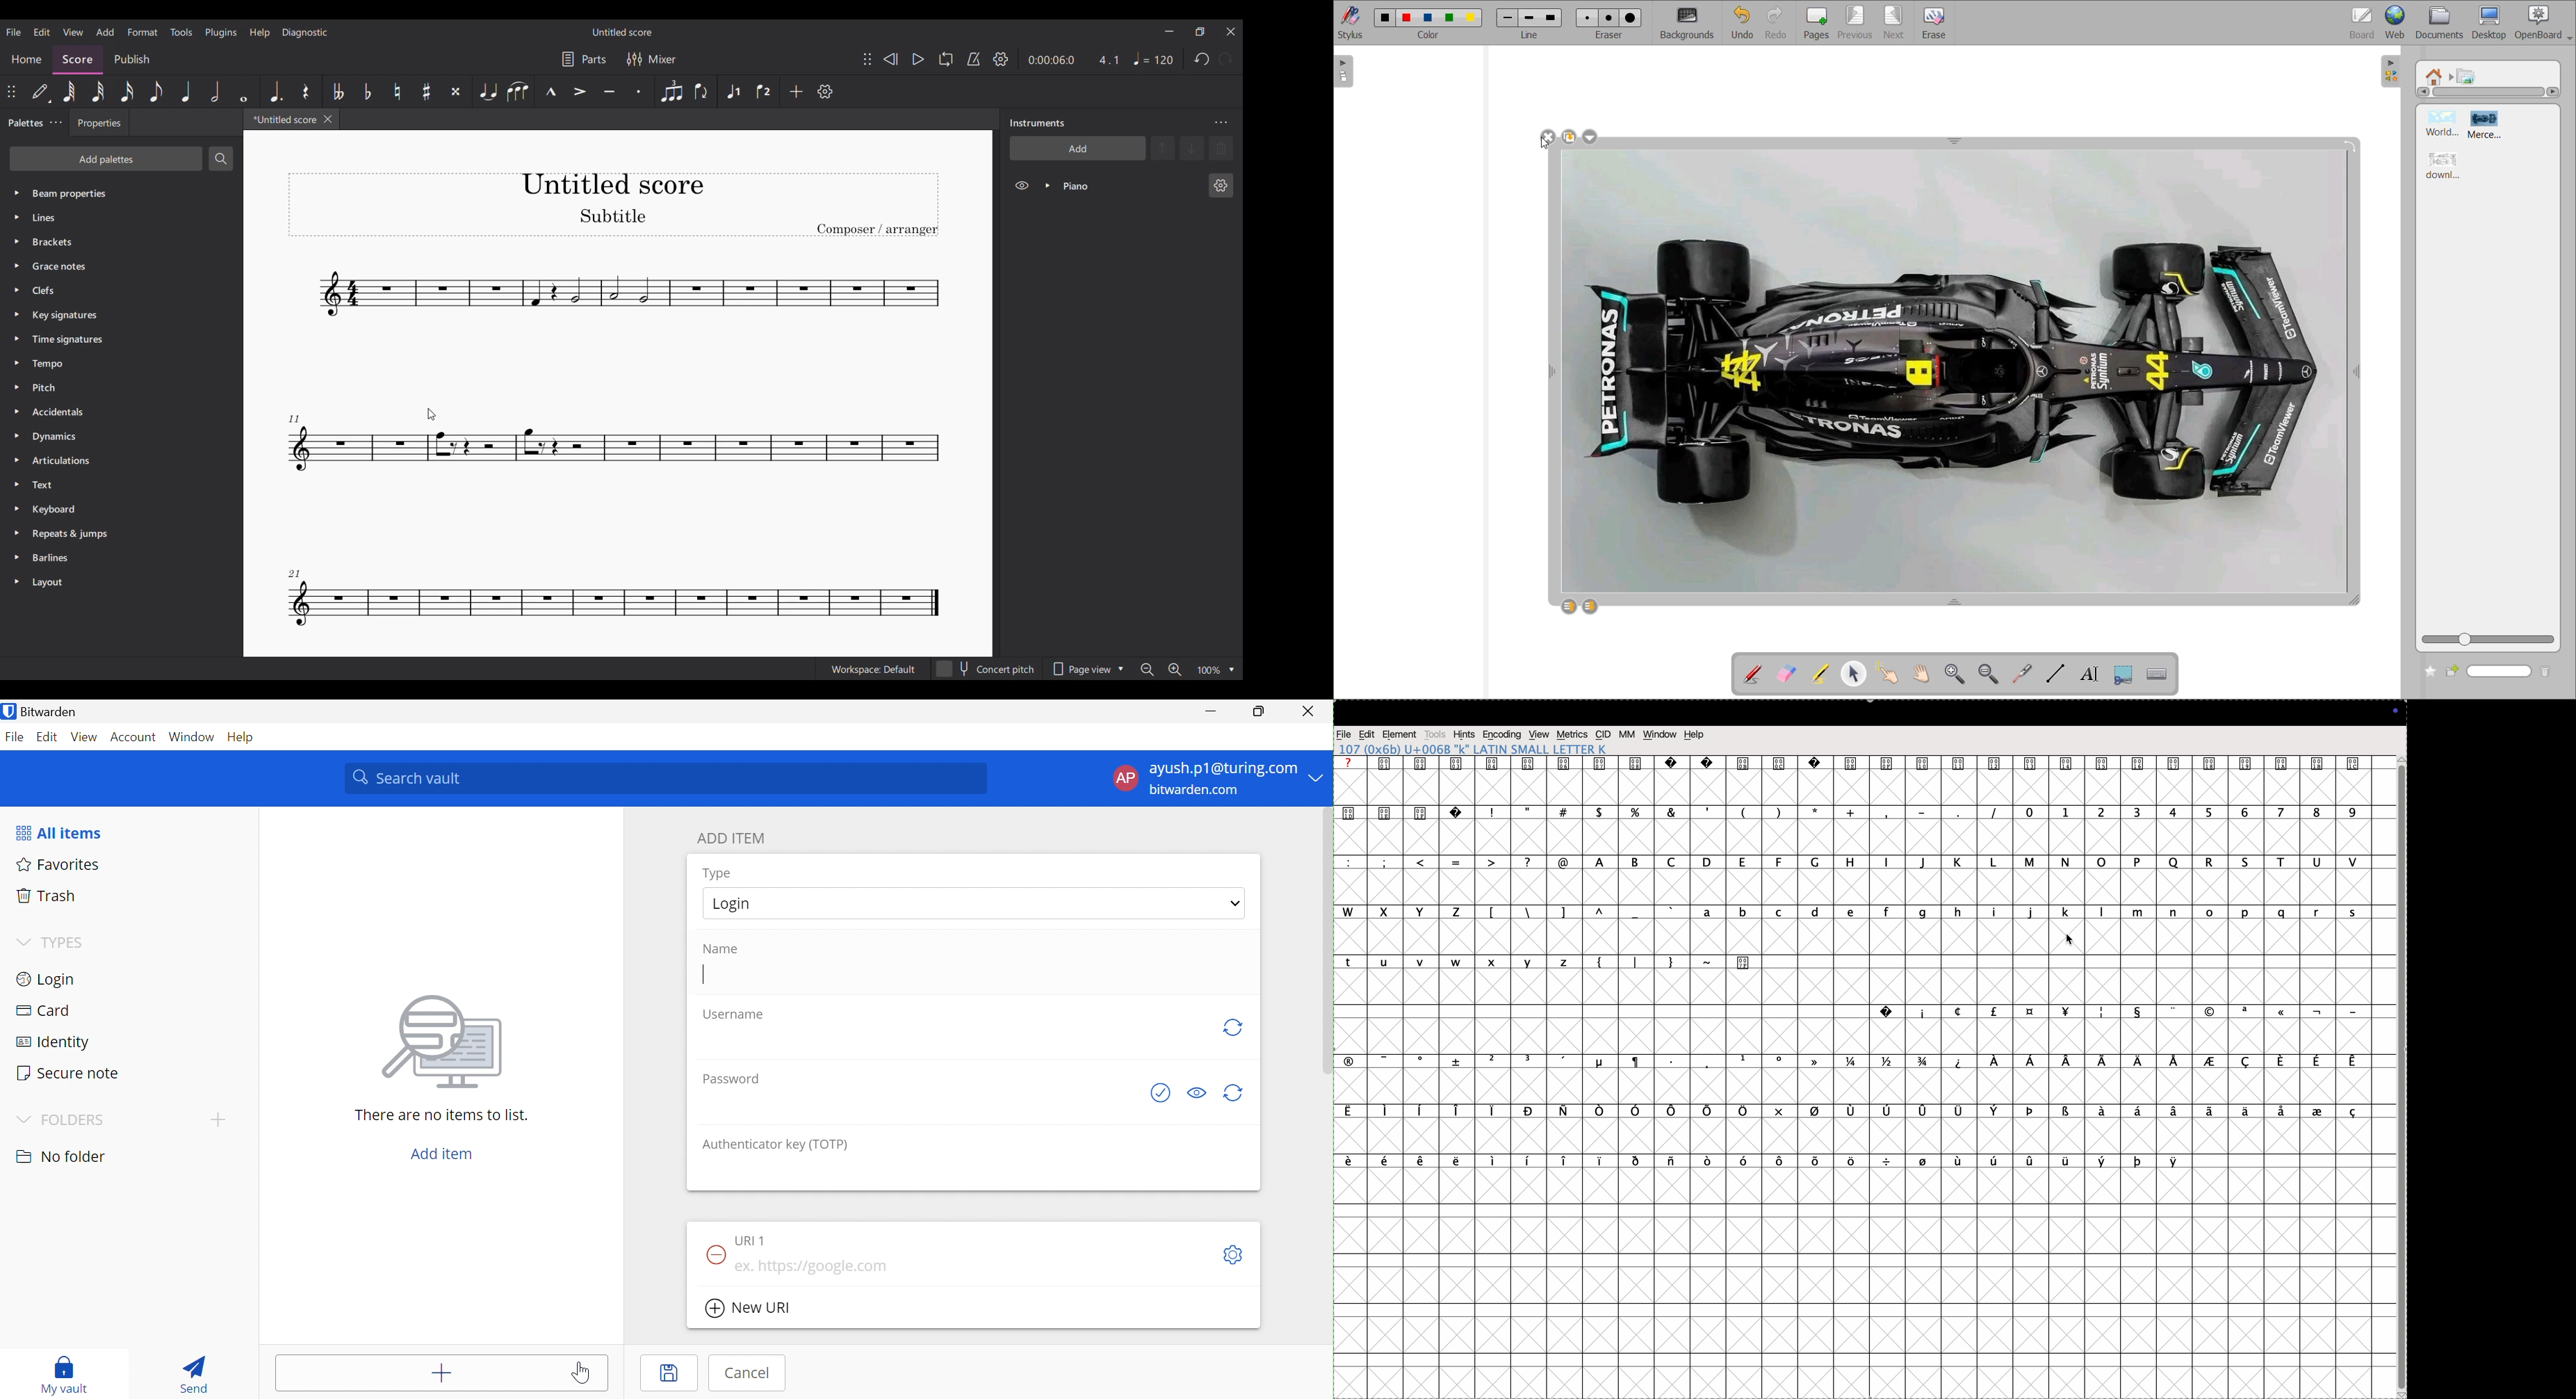  What do you see at coordinates (2352, 863) in the screenshot?
I see `v` at bounding box center [2352, 863].